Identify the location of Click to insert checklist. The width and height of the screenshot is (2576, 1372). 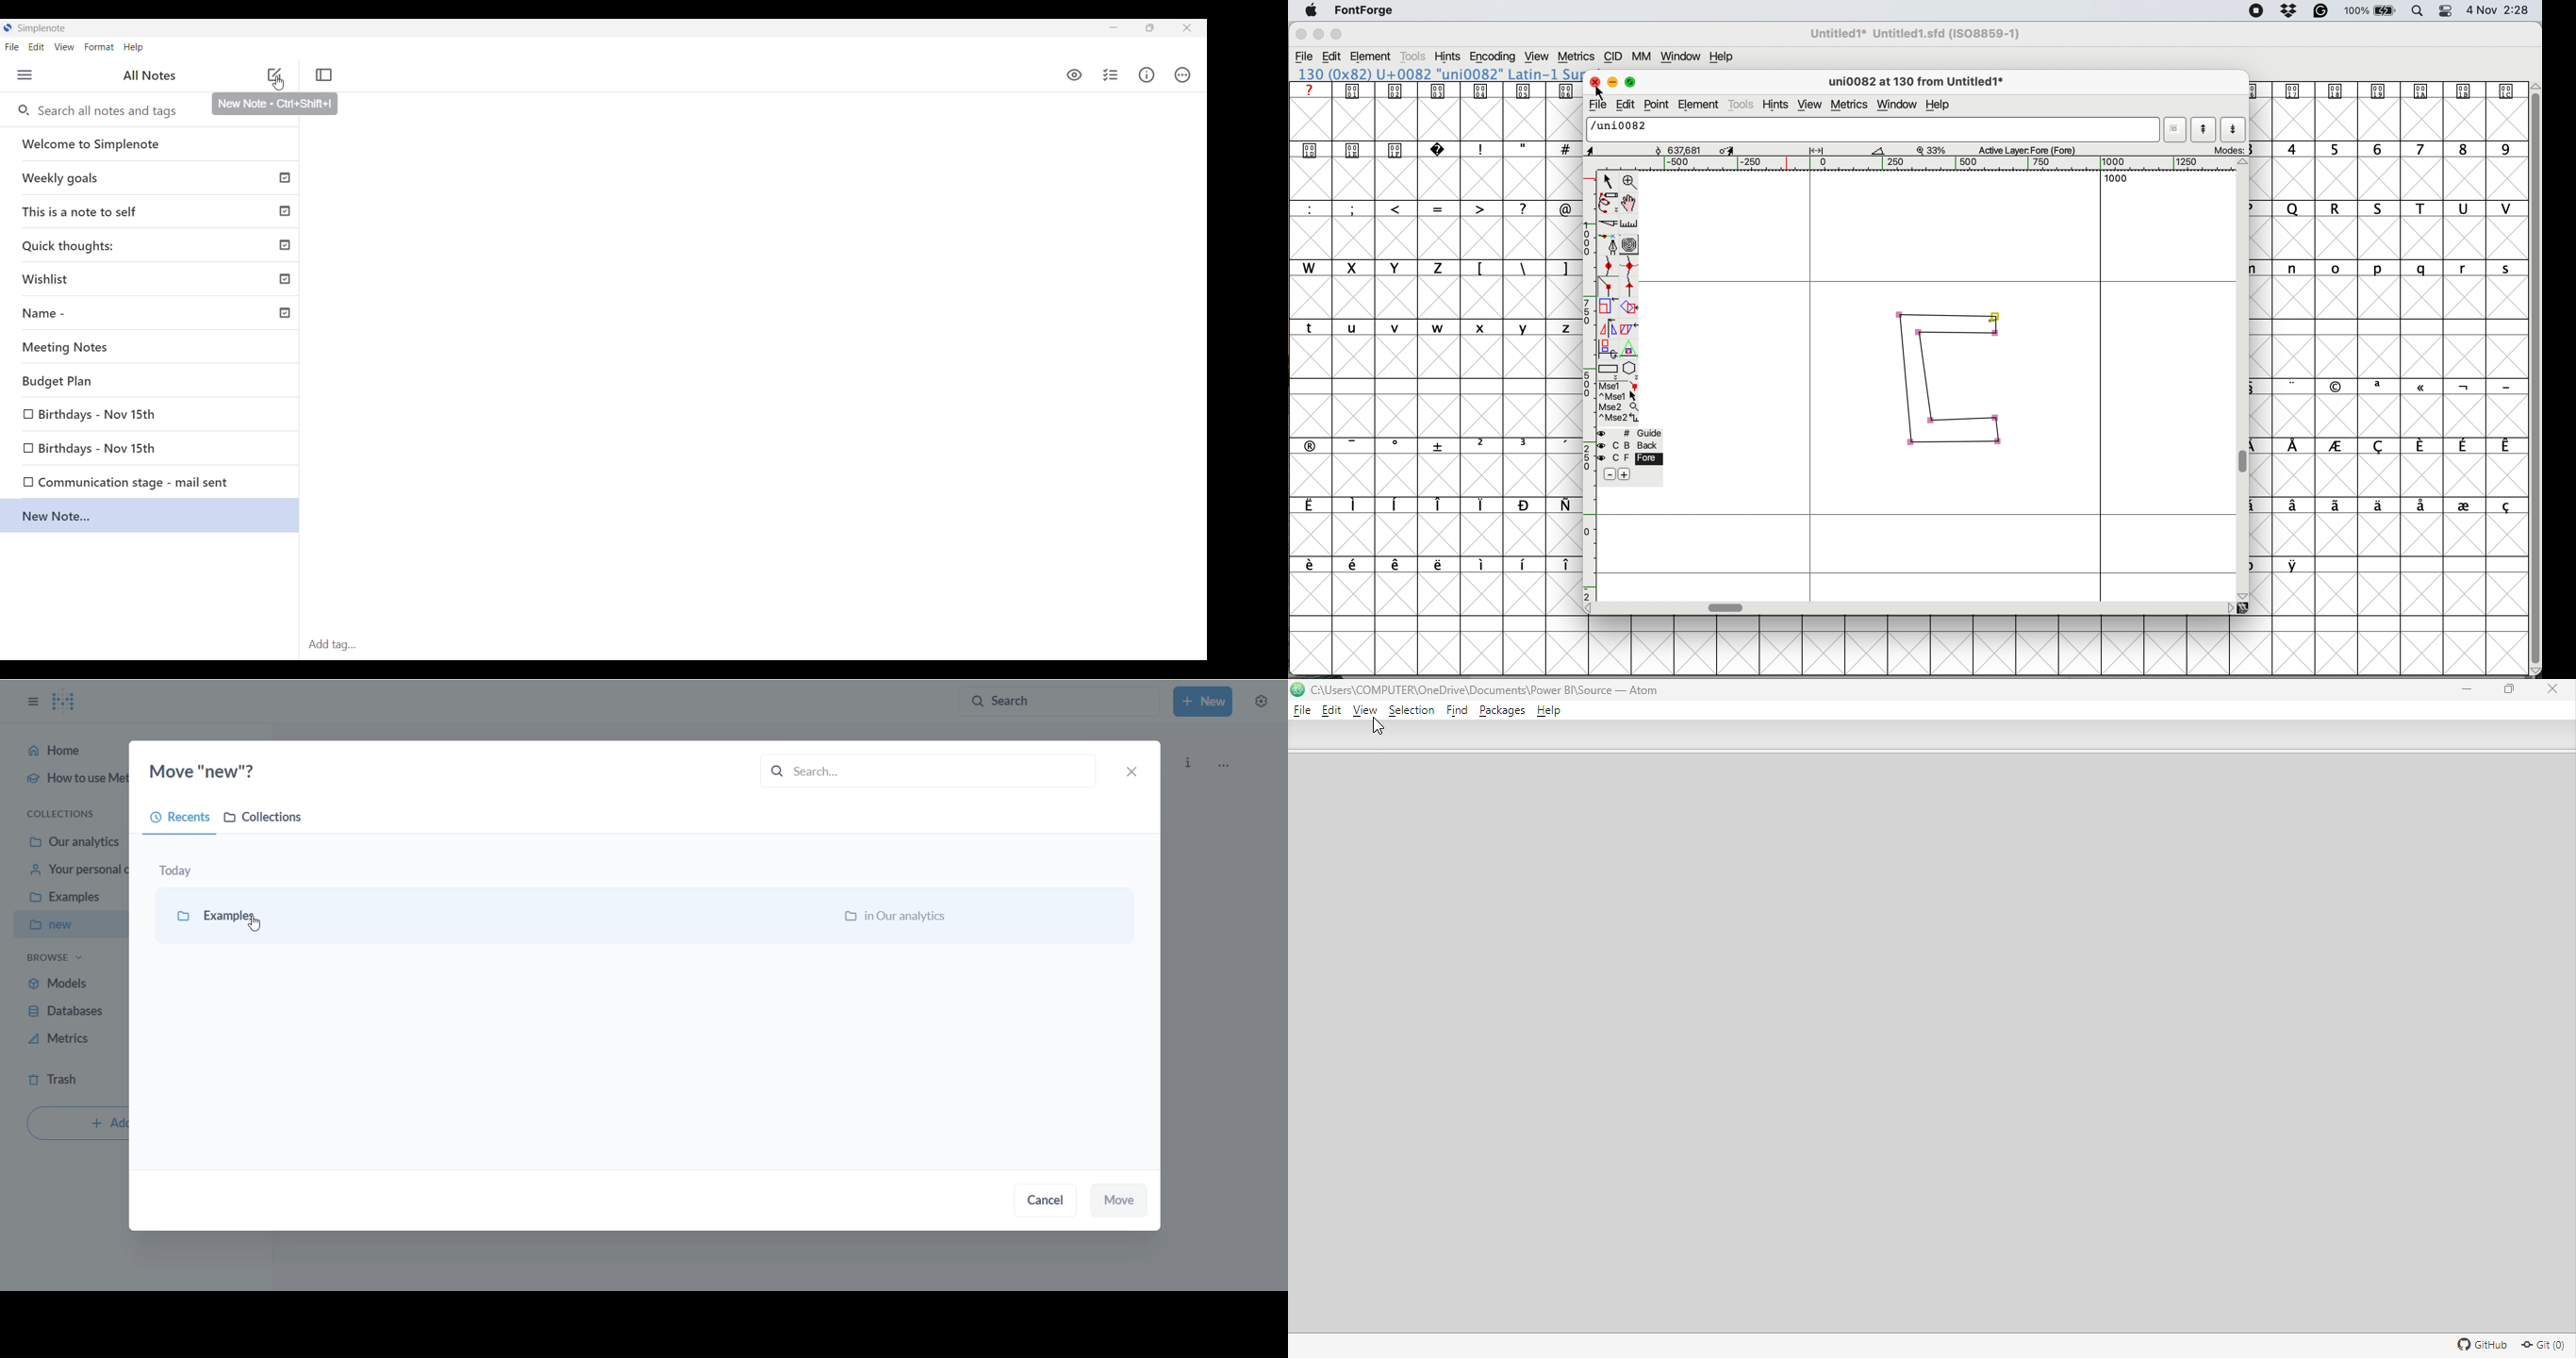
(1111, 75).